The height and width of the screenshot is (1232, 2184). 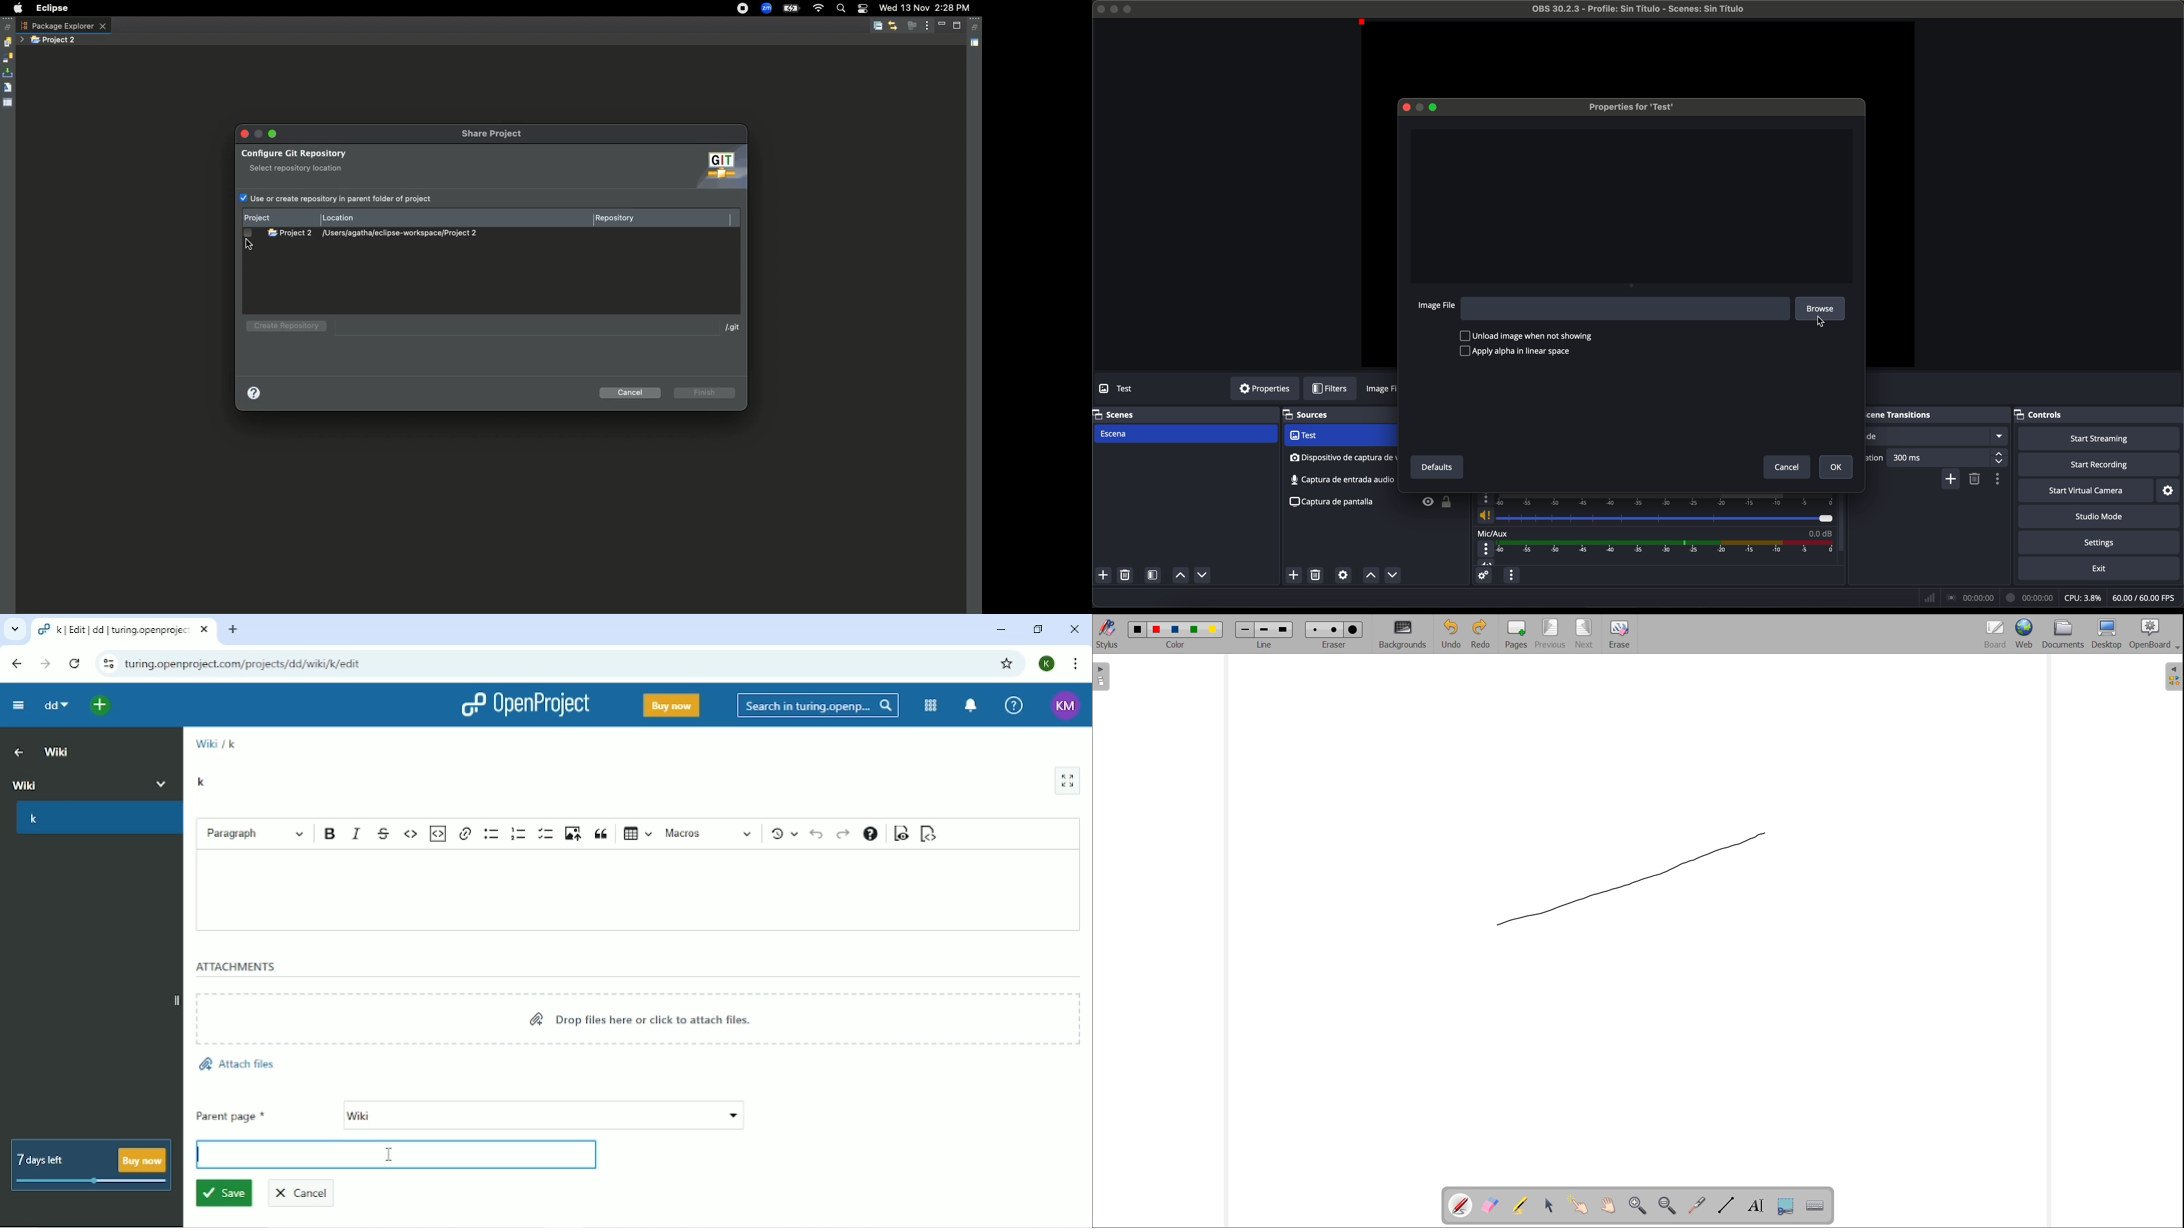 I want to click on Help, so click(x=1012, y=704).